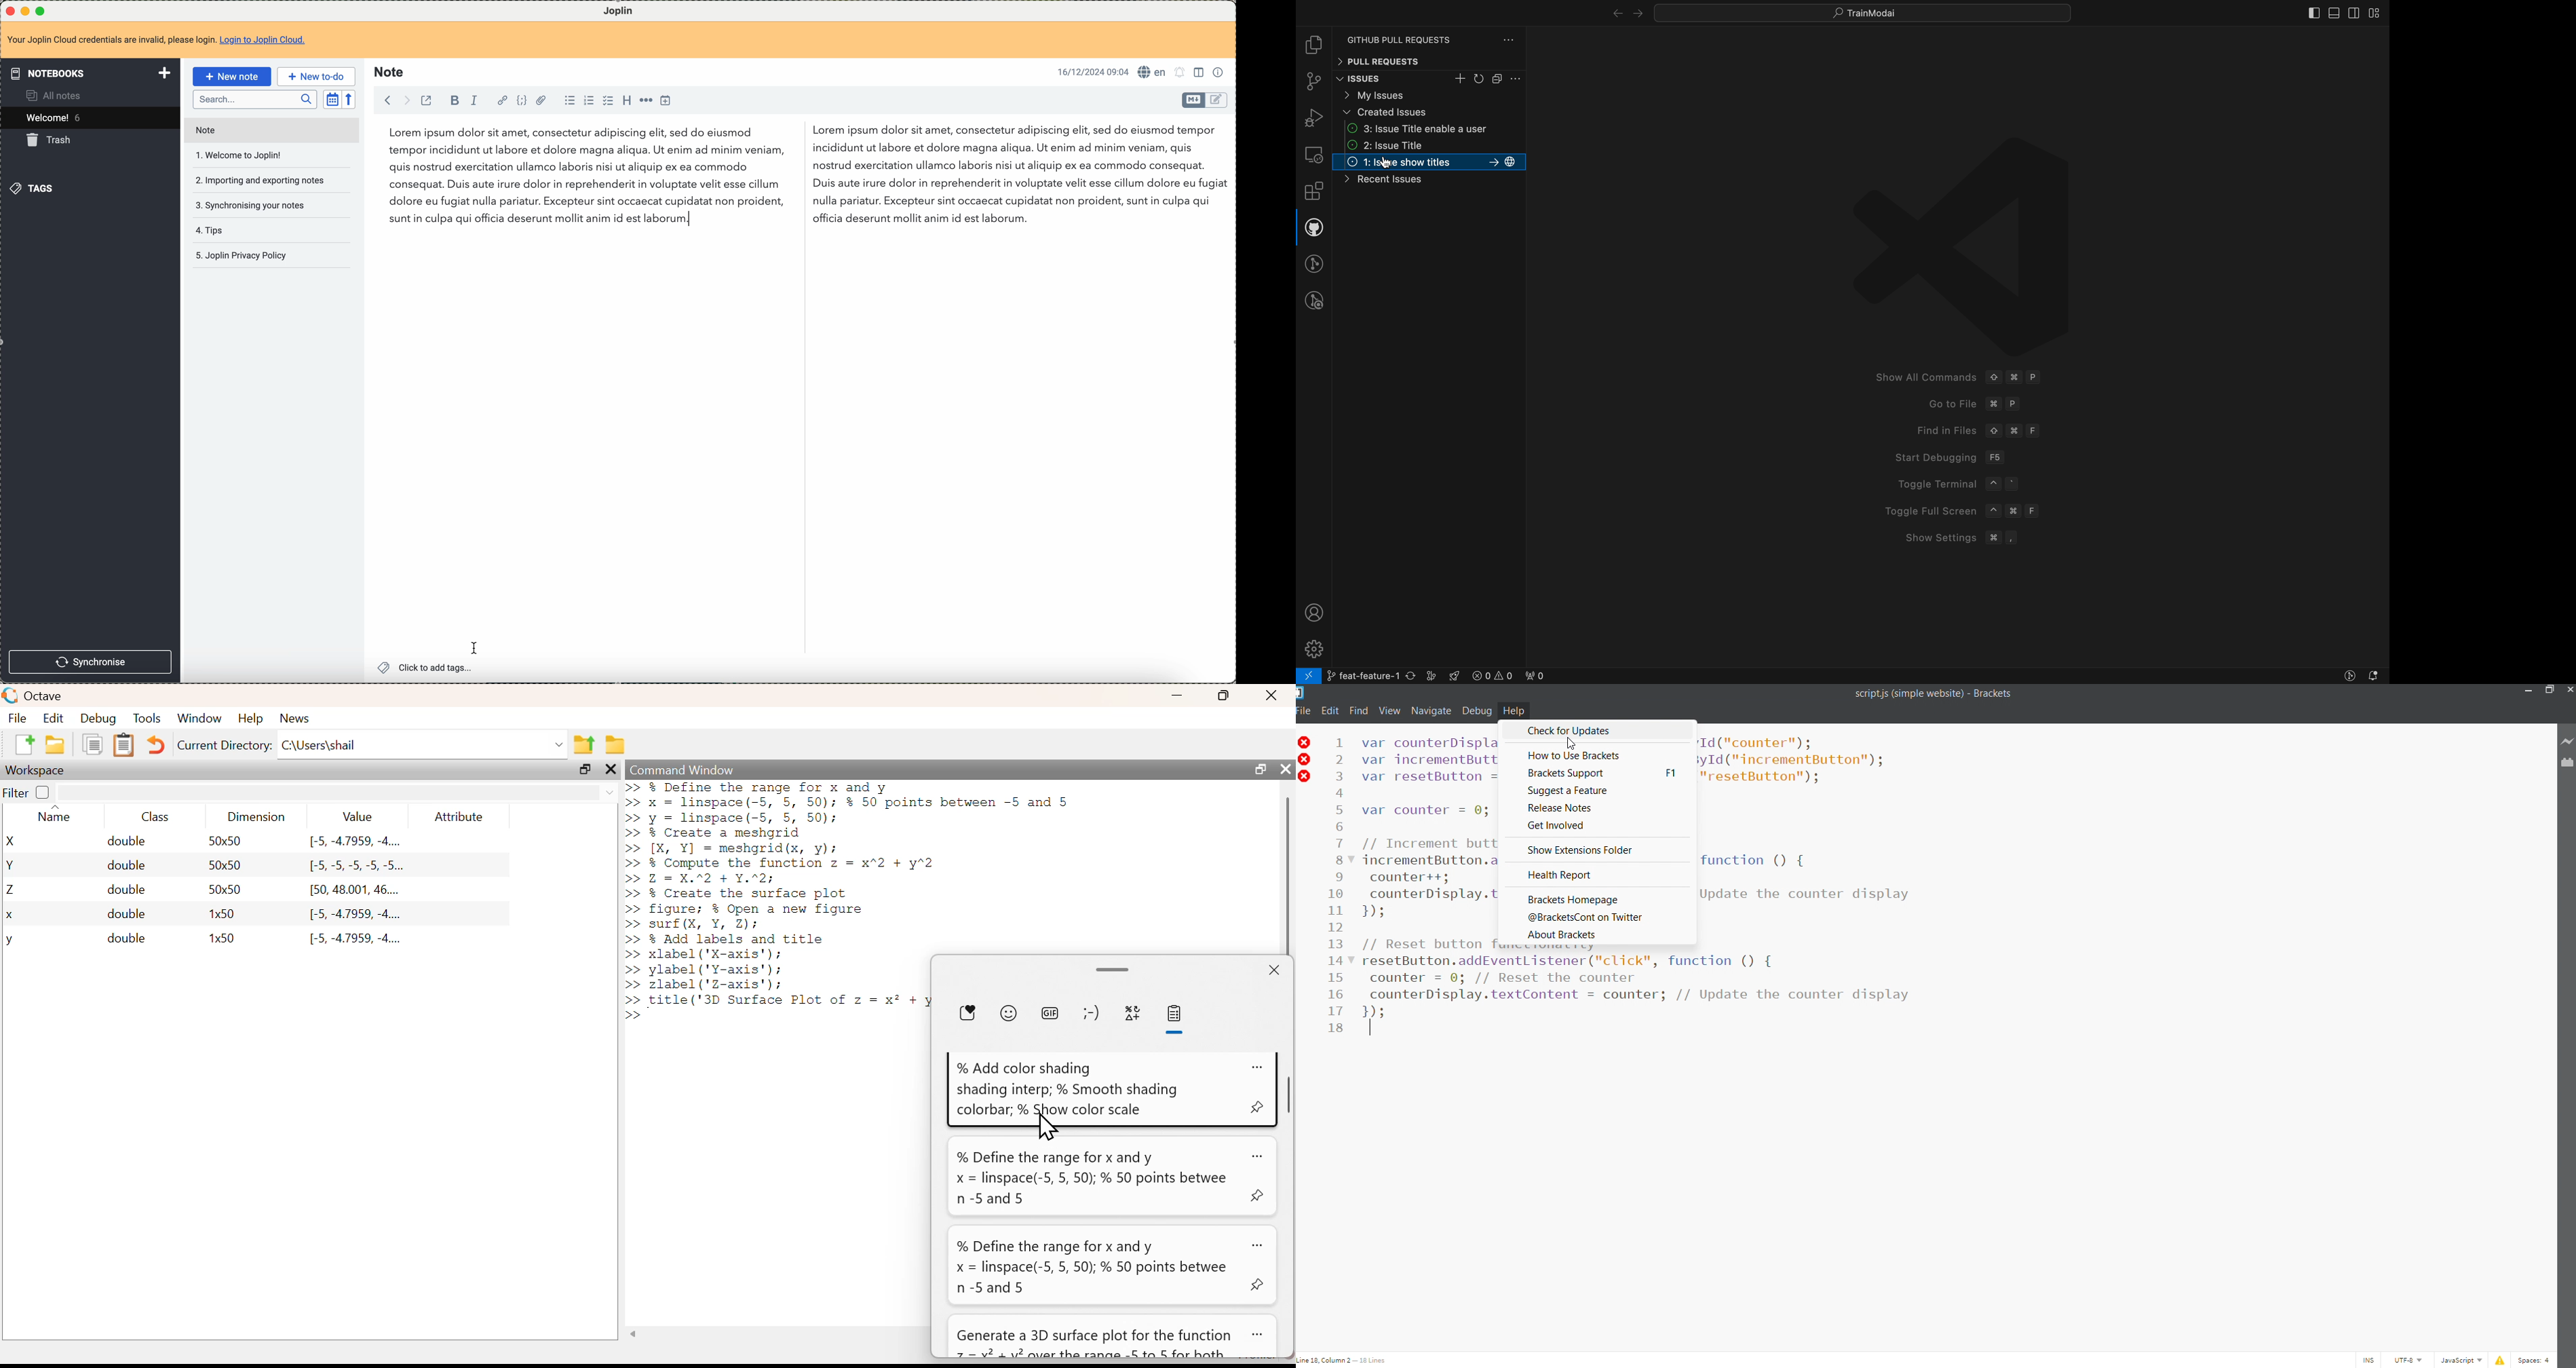 This screenshot has height=1372, width=2576. What do you see at coordinates (1220, 74) in the screenshot?
I see `note properties` at bounding box center [1220, 74].